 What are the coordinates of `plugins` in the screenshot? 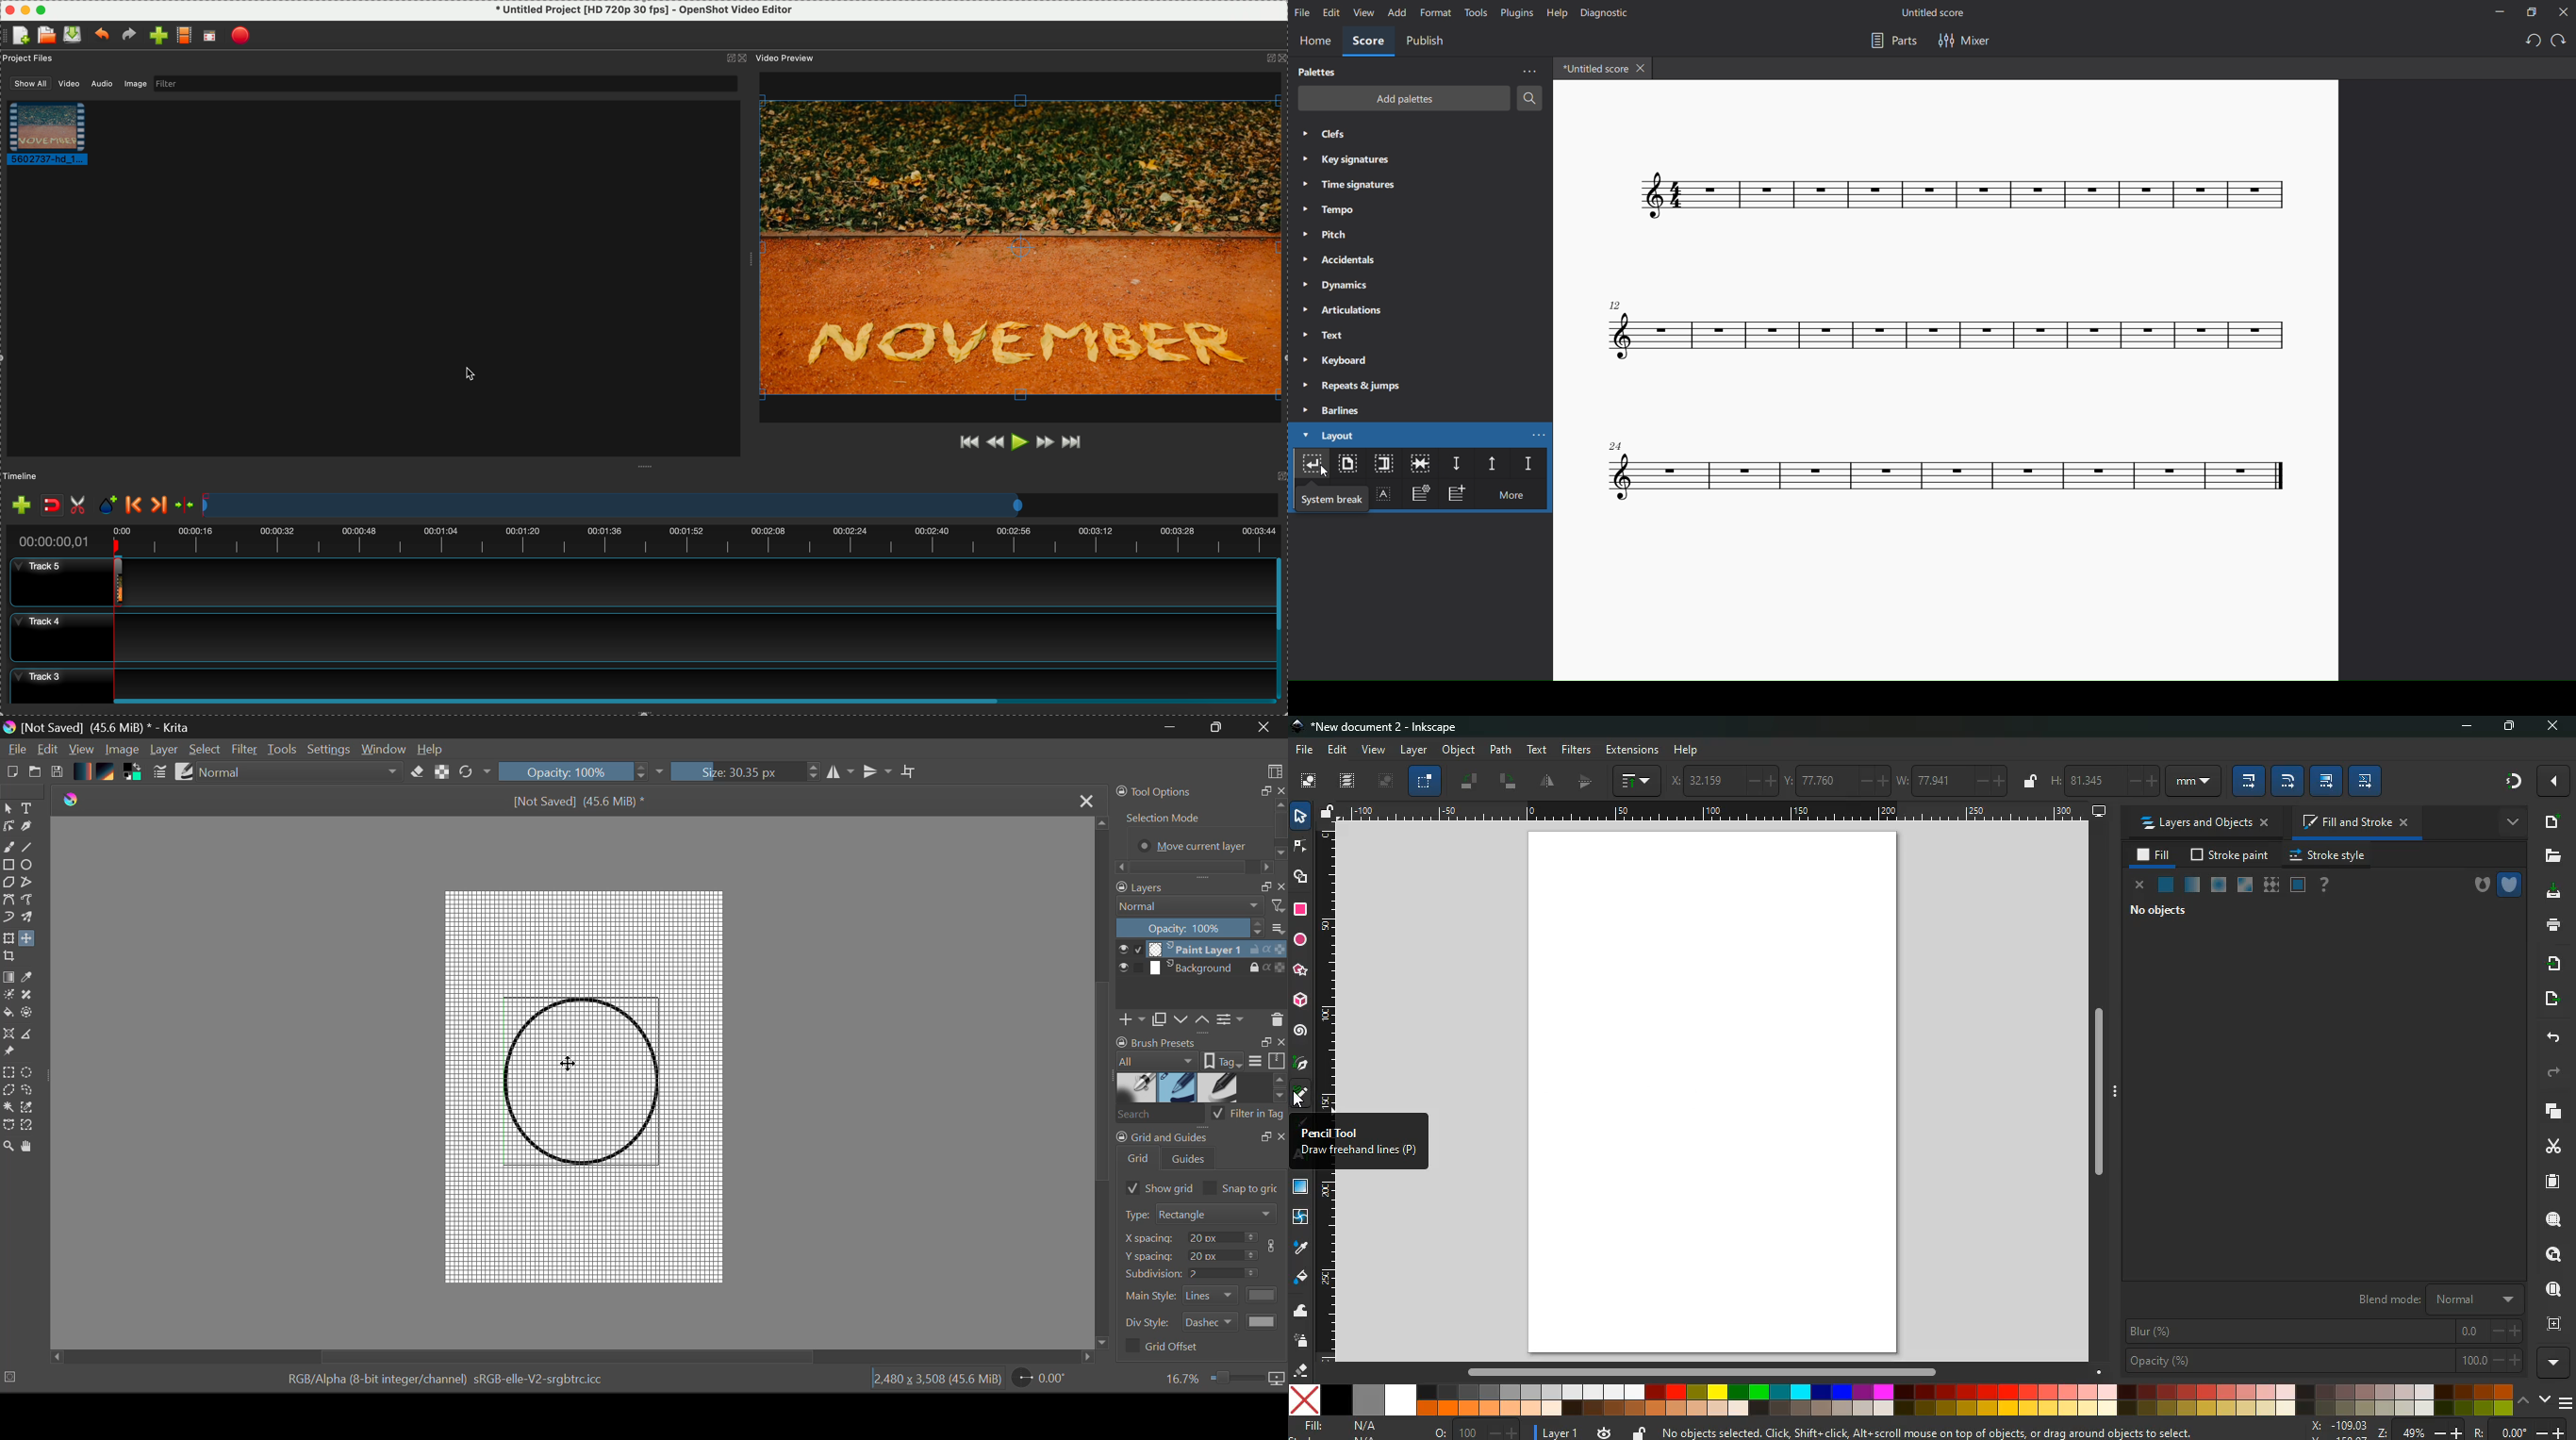 It's located at (1514, 15).